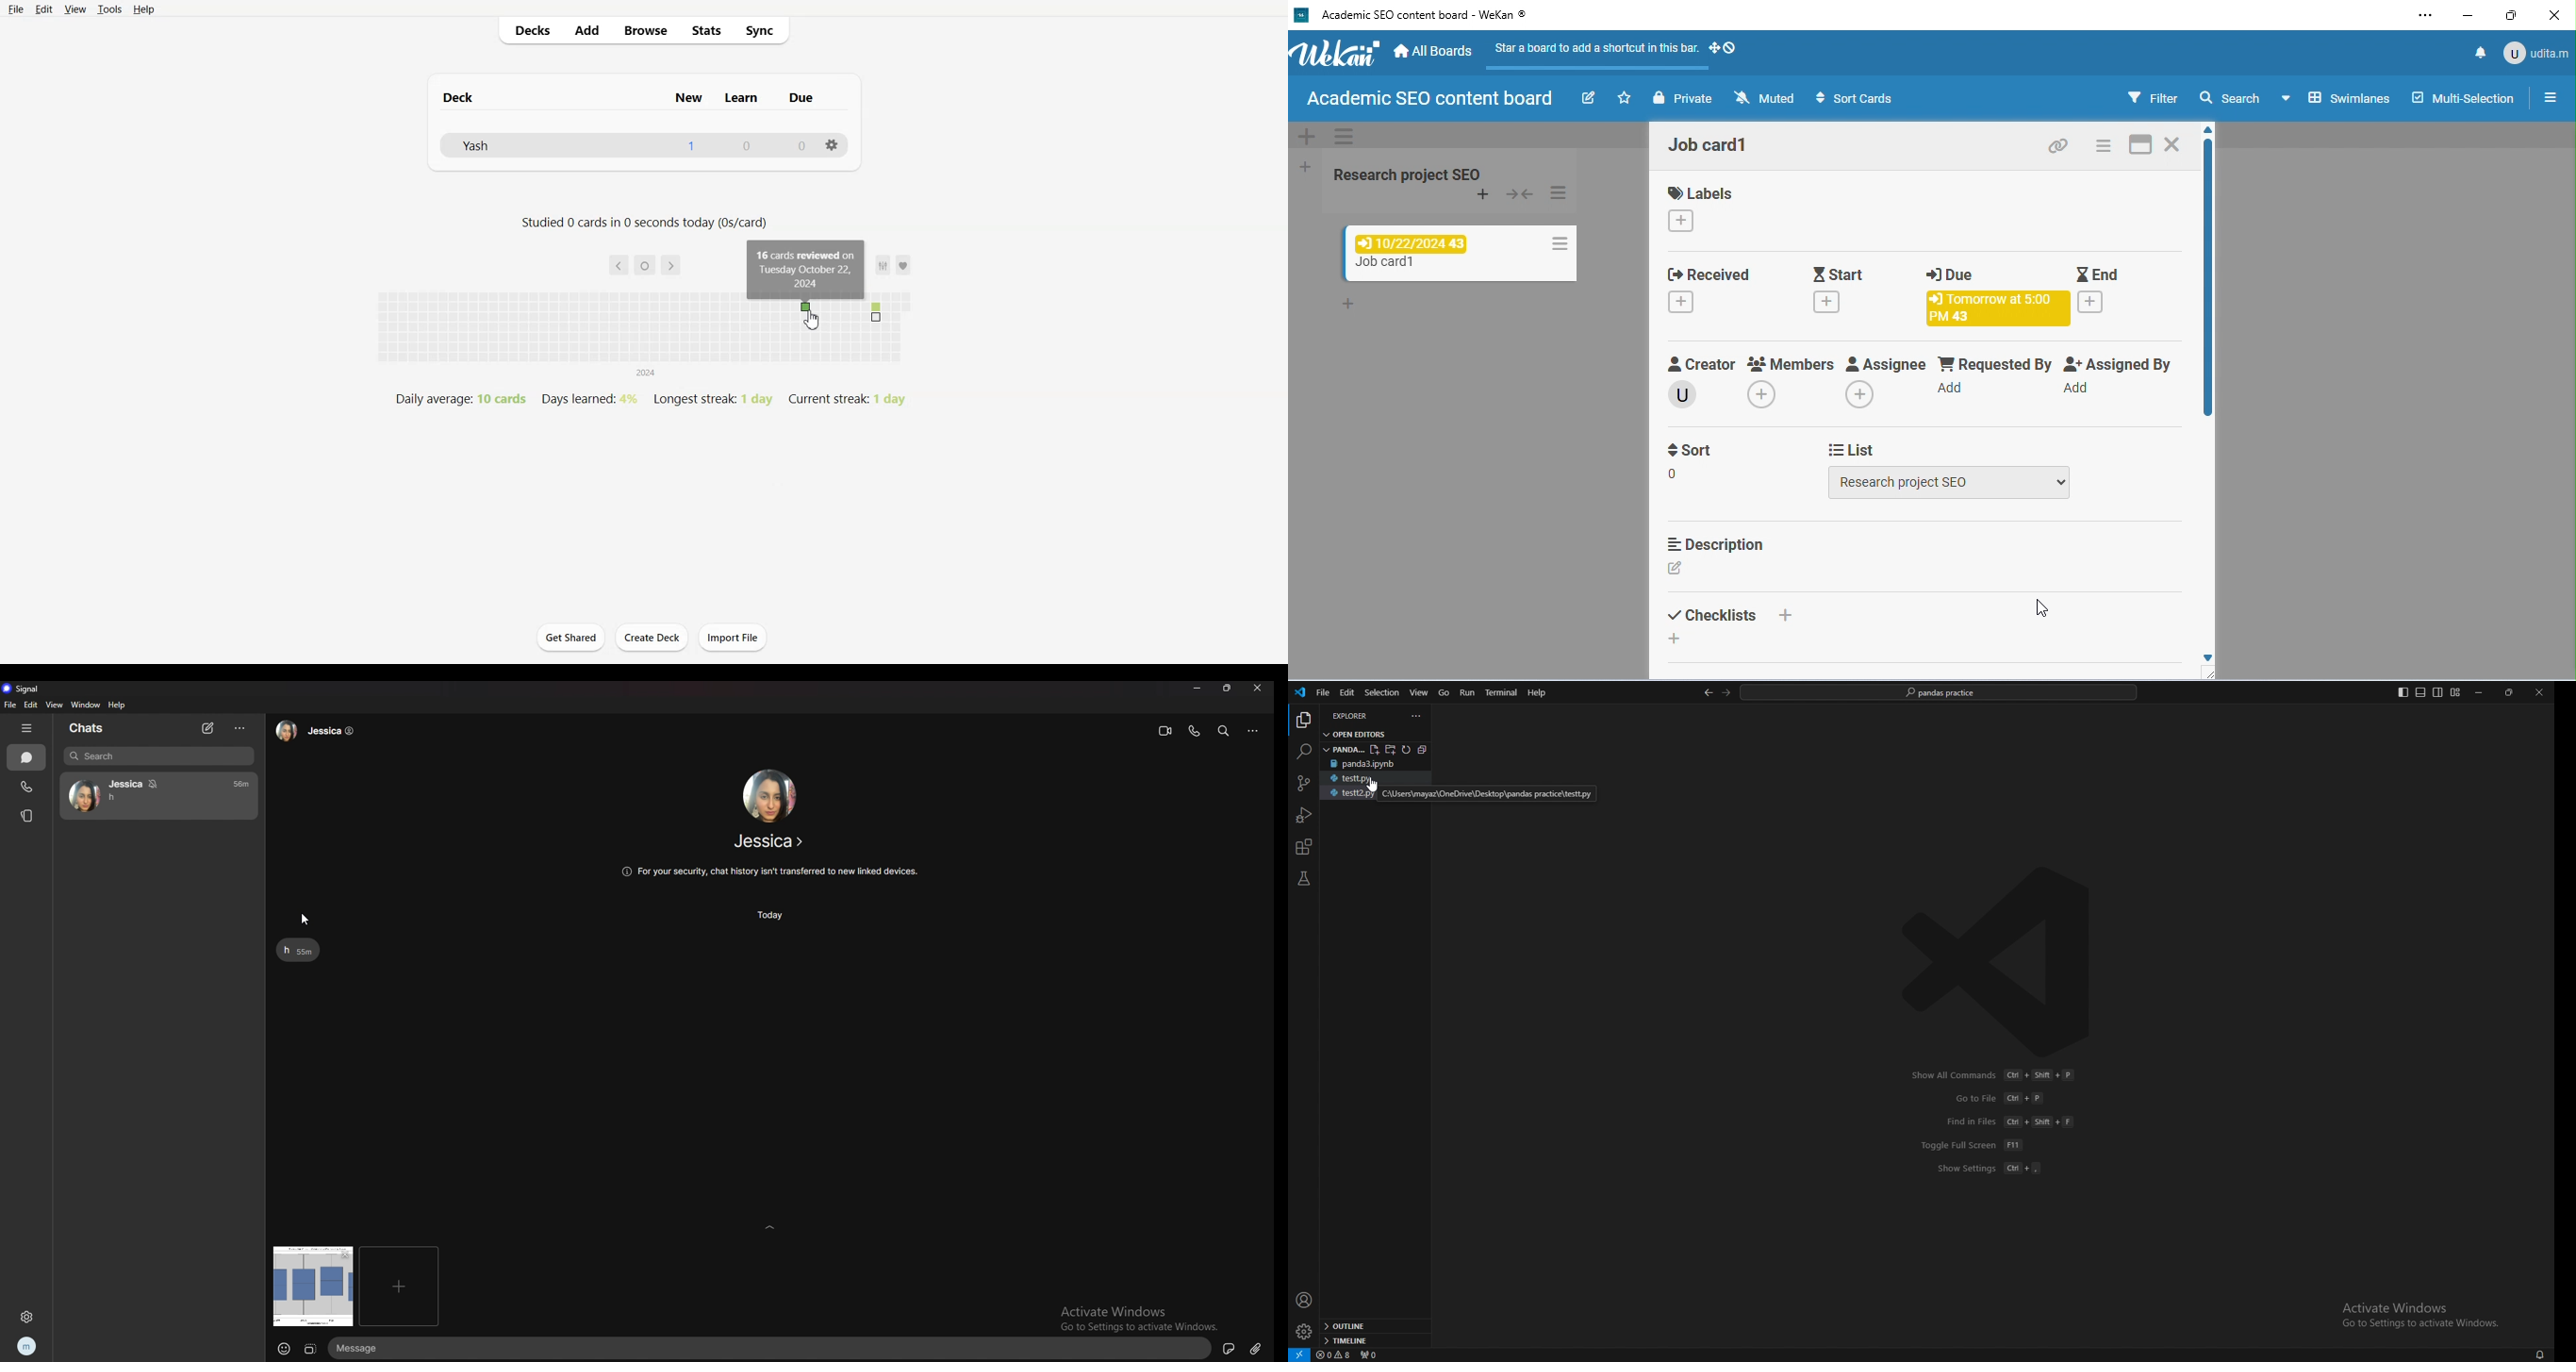 Image resolution: width=2576 pixels, height=1372 pixels. What do you see at coordinates (813, 319) in the screenshot?
I see `Cursor` at bounding box center [813, 319].